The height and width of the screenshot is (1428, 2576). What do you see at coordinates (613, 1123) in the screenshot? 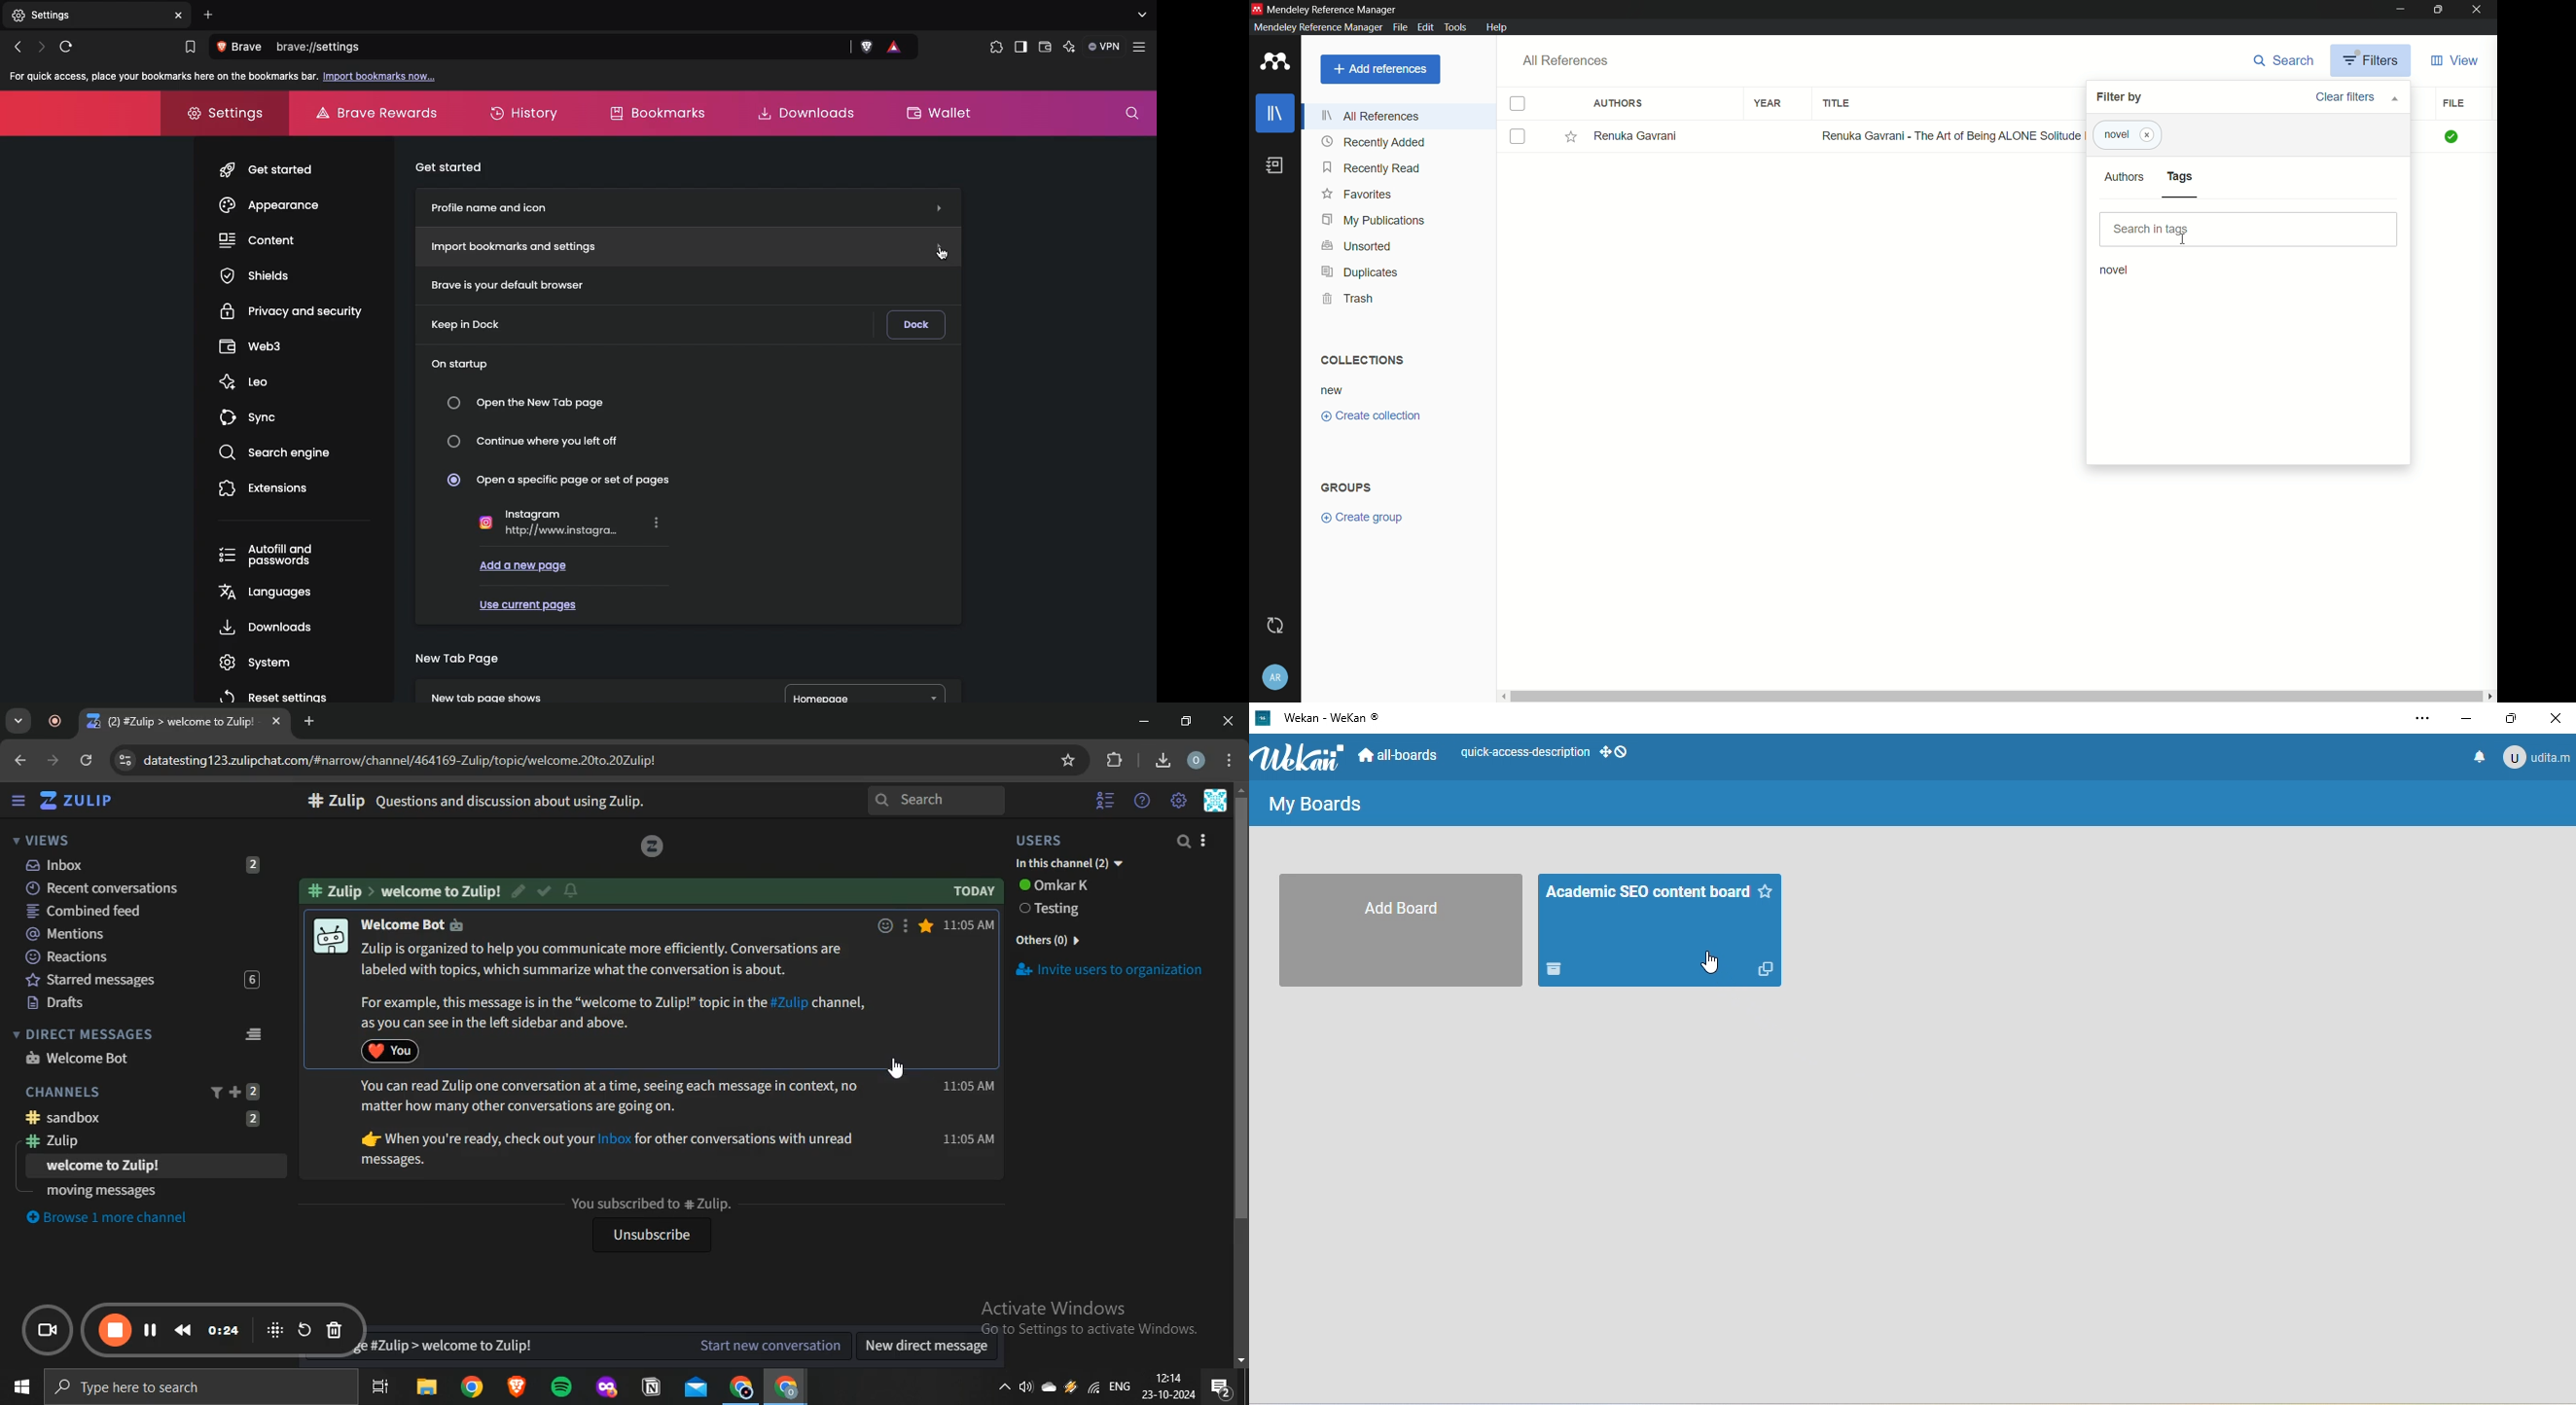
I see `zulip and channel descriptions and ` at bounding box center [613, 1123].